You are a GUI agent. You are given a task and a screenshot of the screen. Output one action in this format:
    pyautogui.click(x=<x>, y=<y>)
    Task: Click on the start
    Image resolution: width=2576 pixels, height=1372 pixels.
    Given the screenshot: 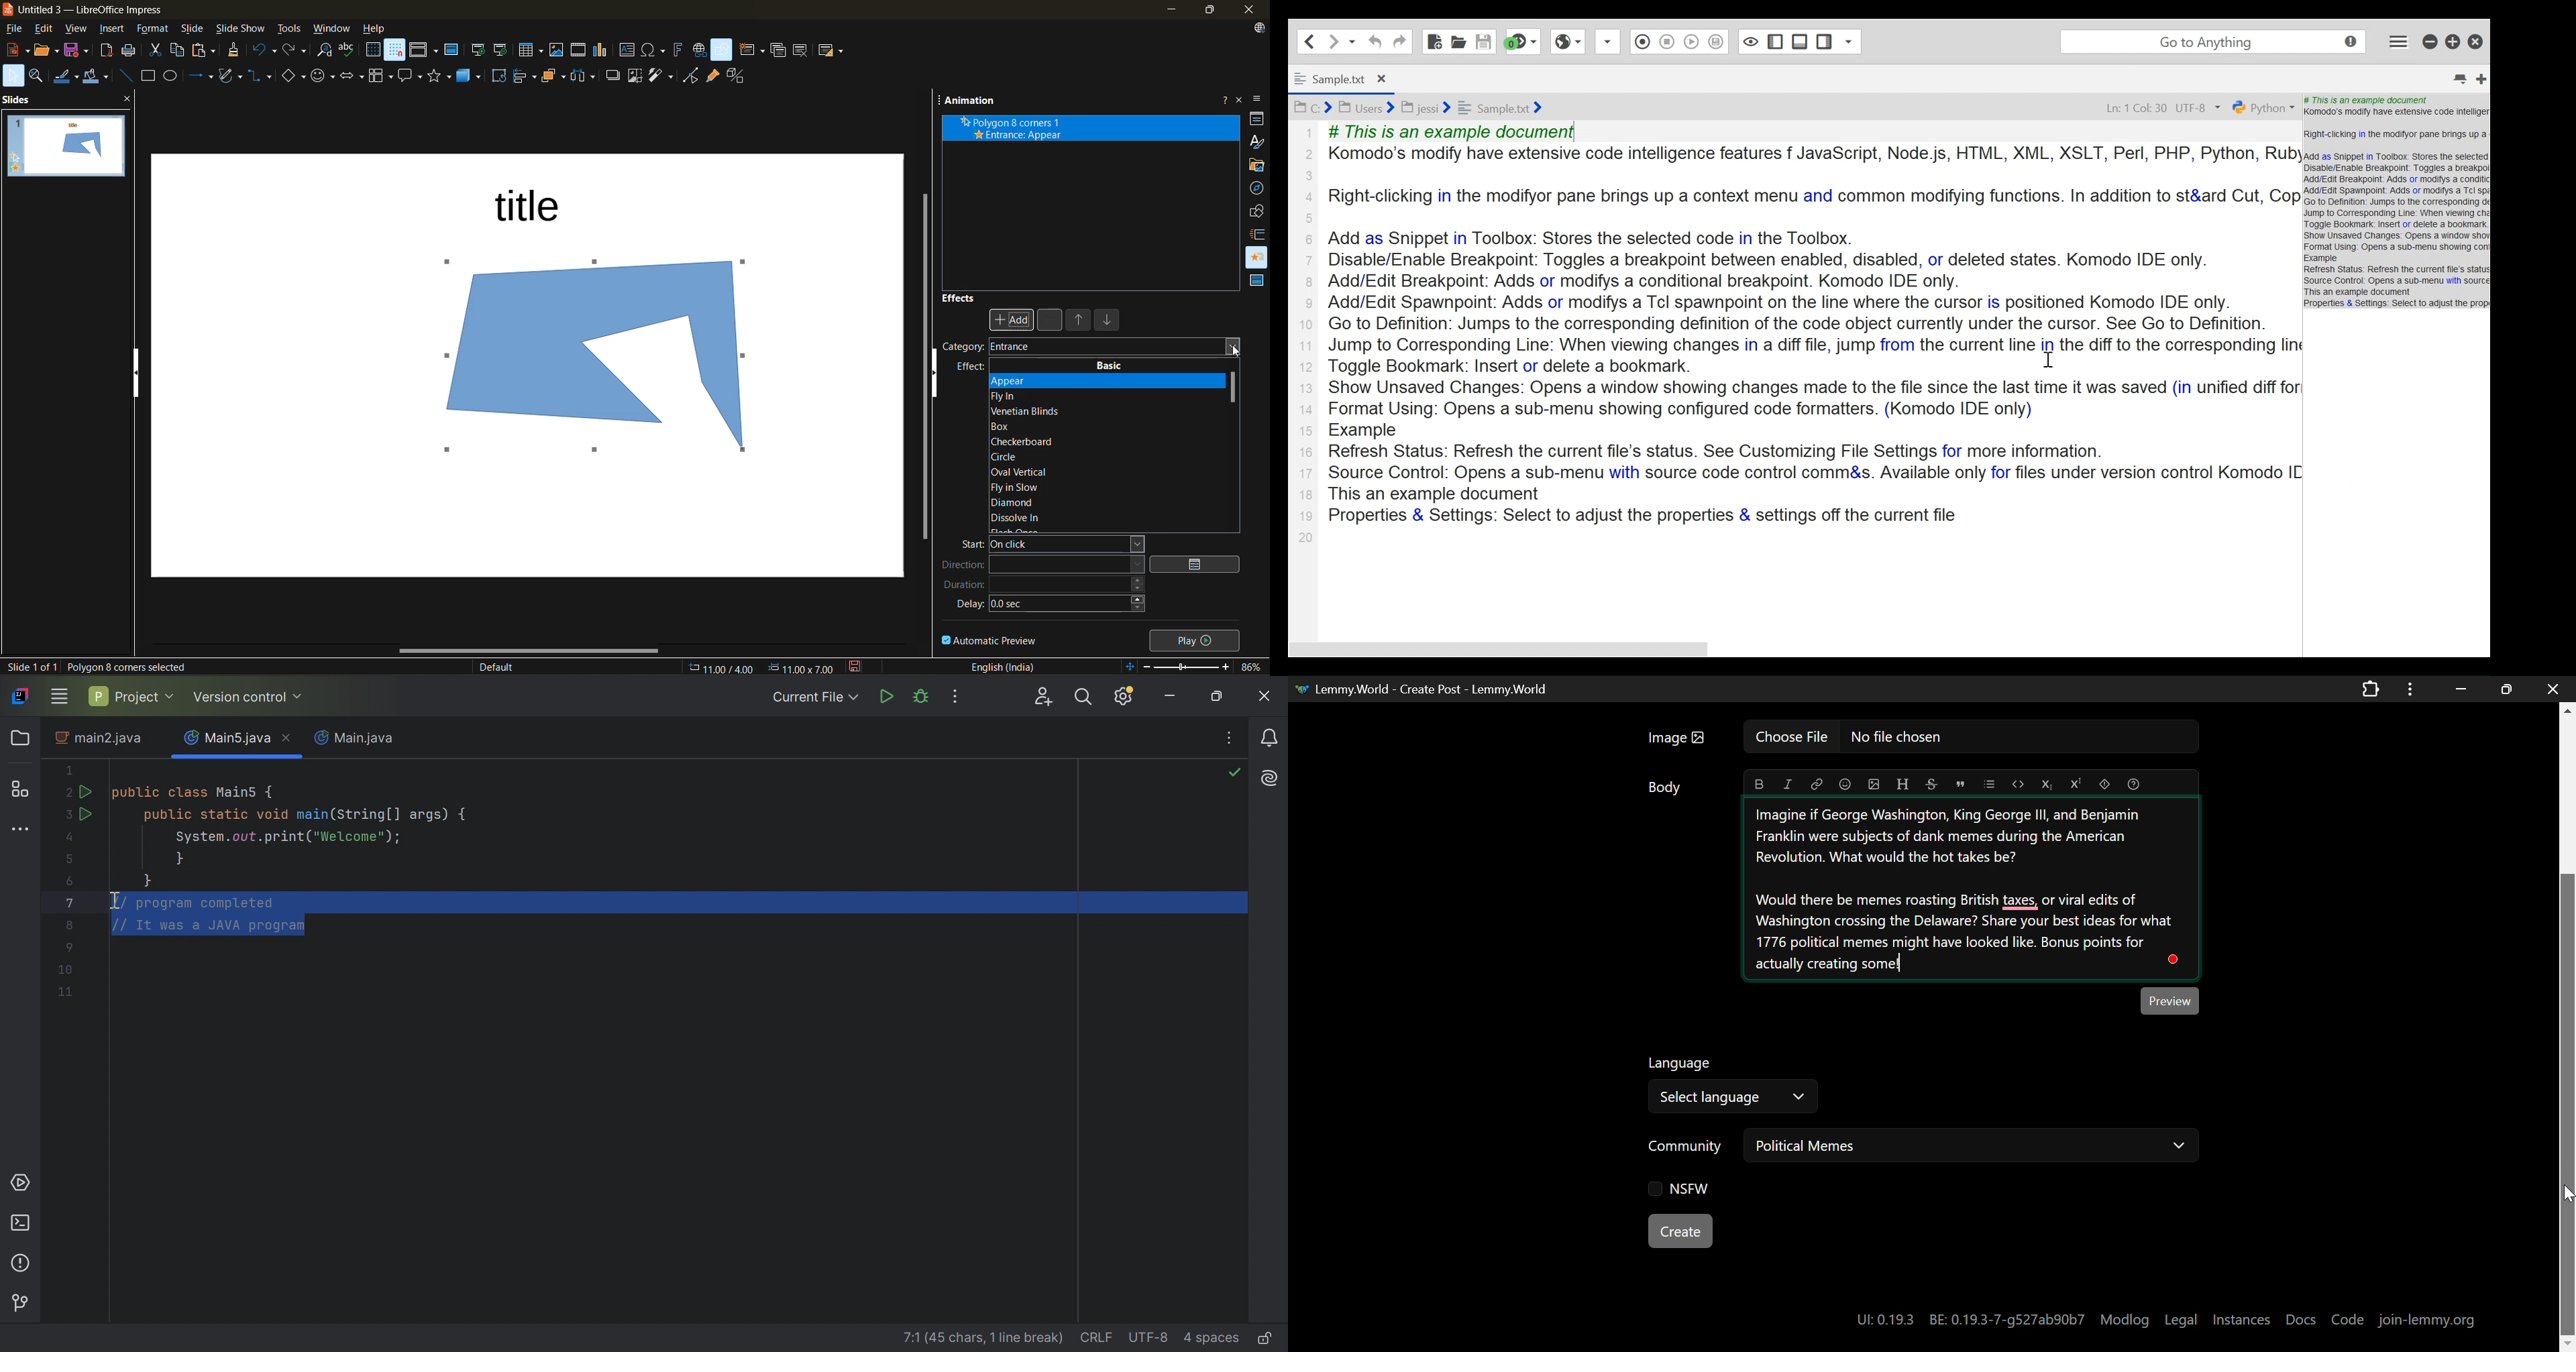 What is the action you would take?
    pyautogui.click(x=1051, y=542)
    